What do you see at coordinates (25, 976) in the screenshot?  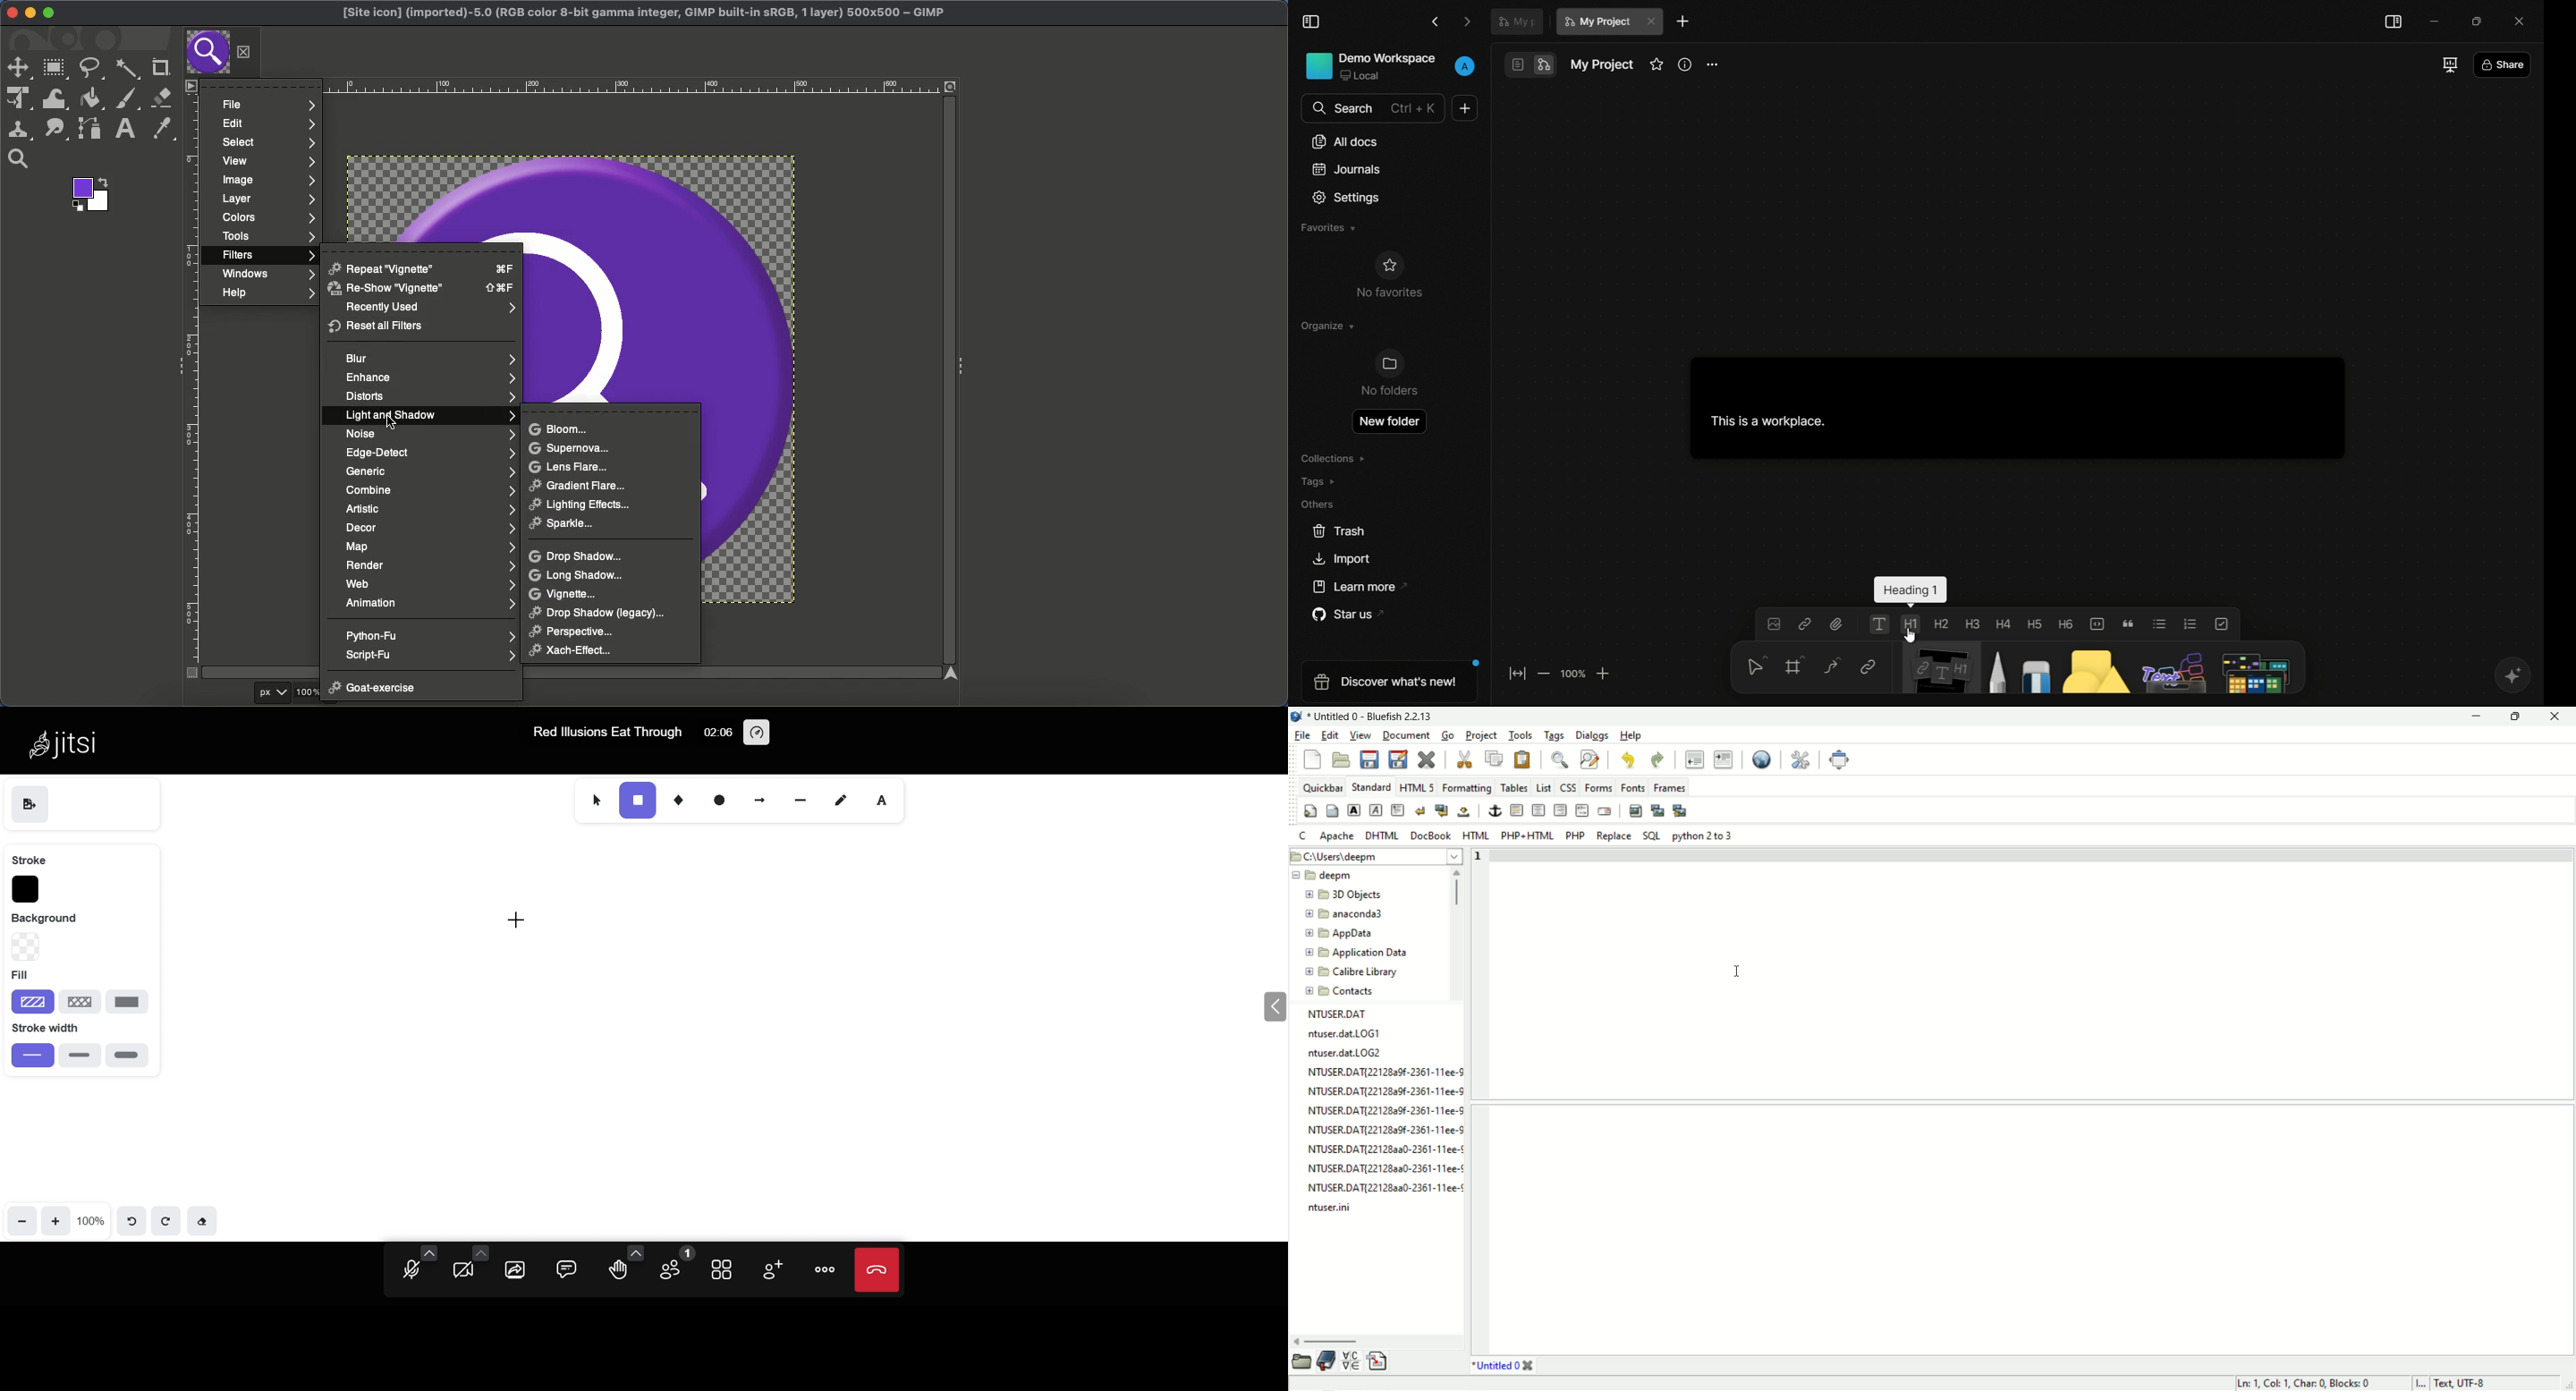 I see `fill` at bounding box center [25, 976].